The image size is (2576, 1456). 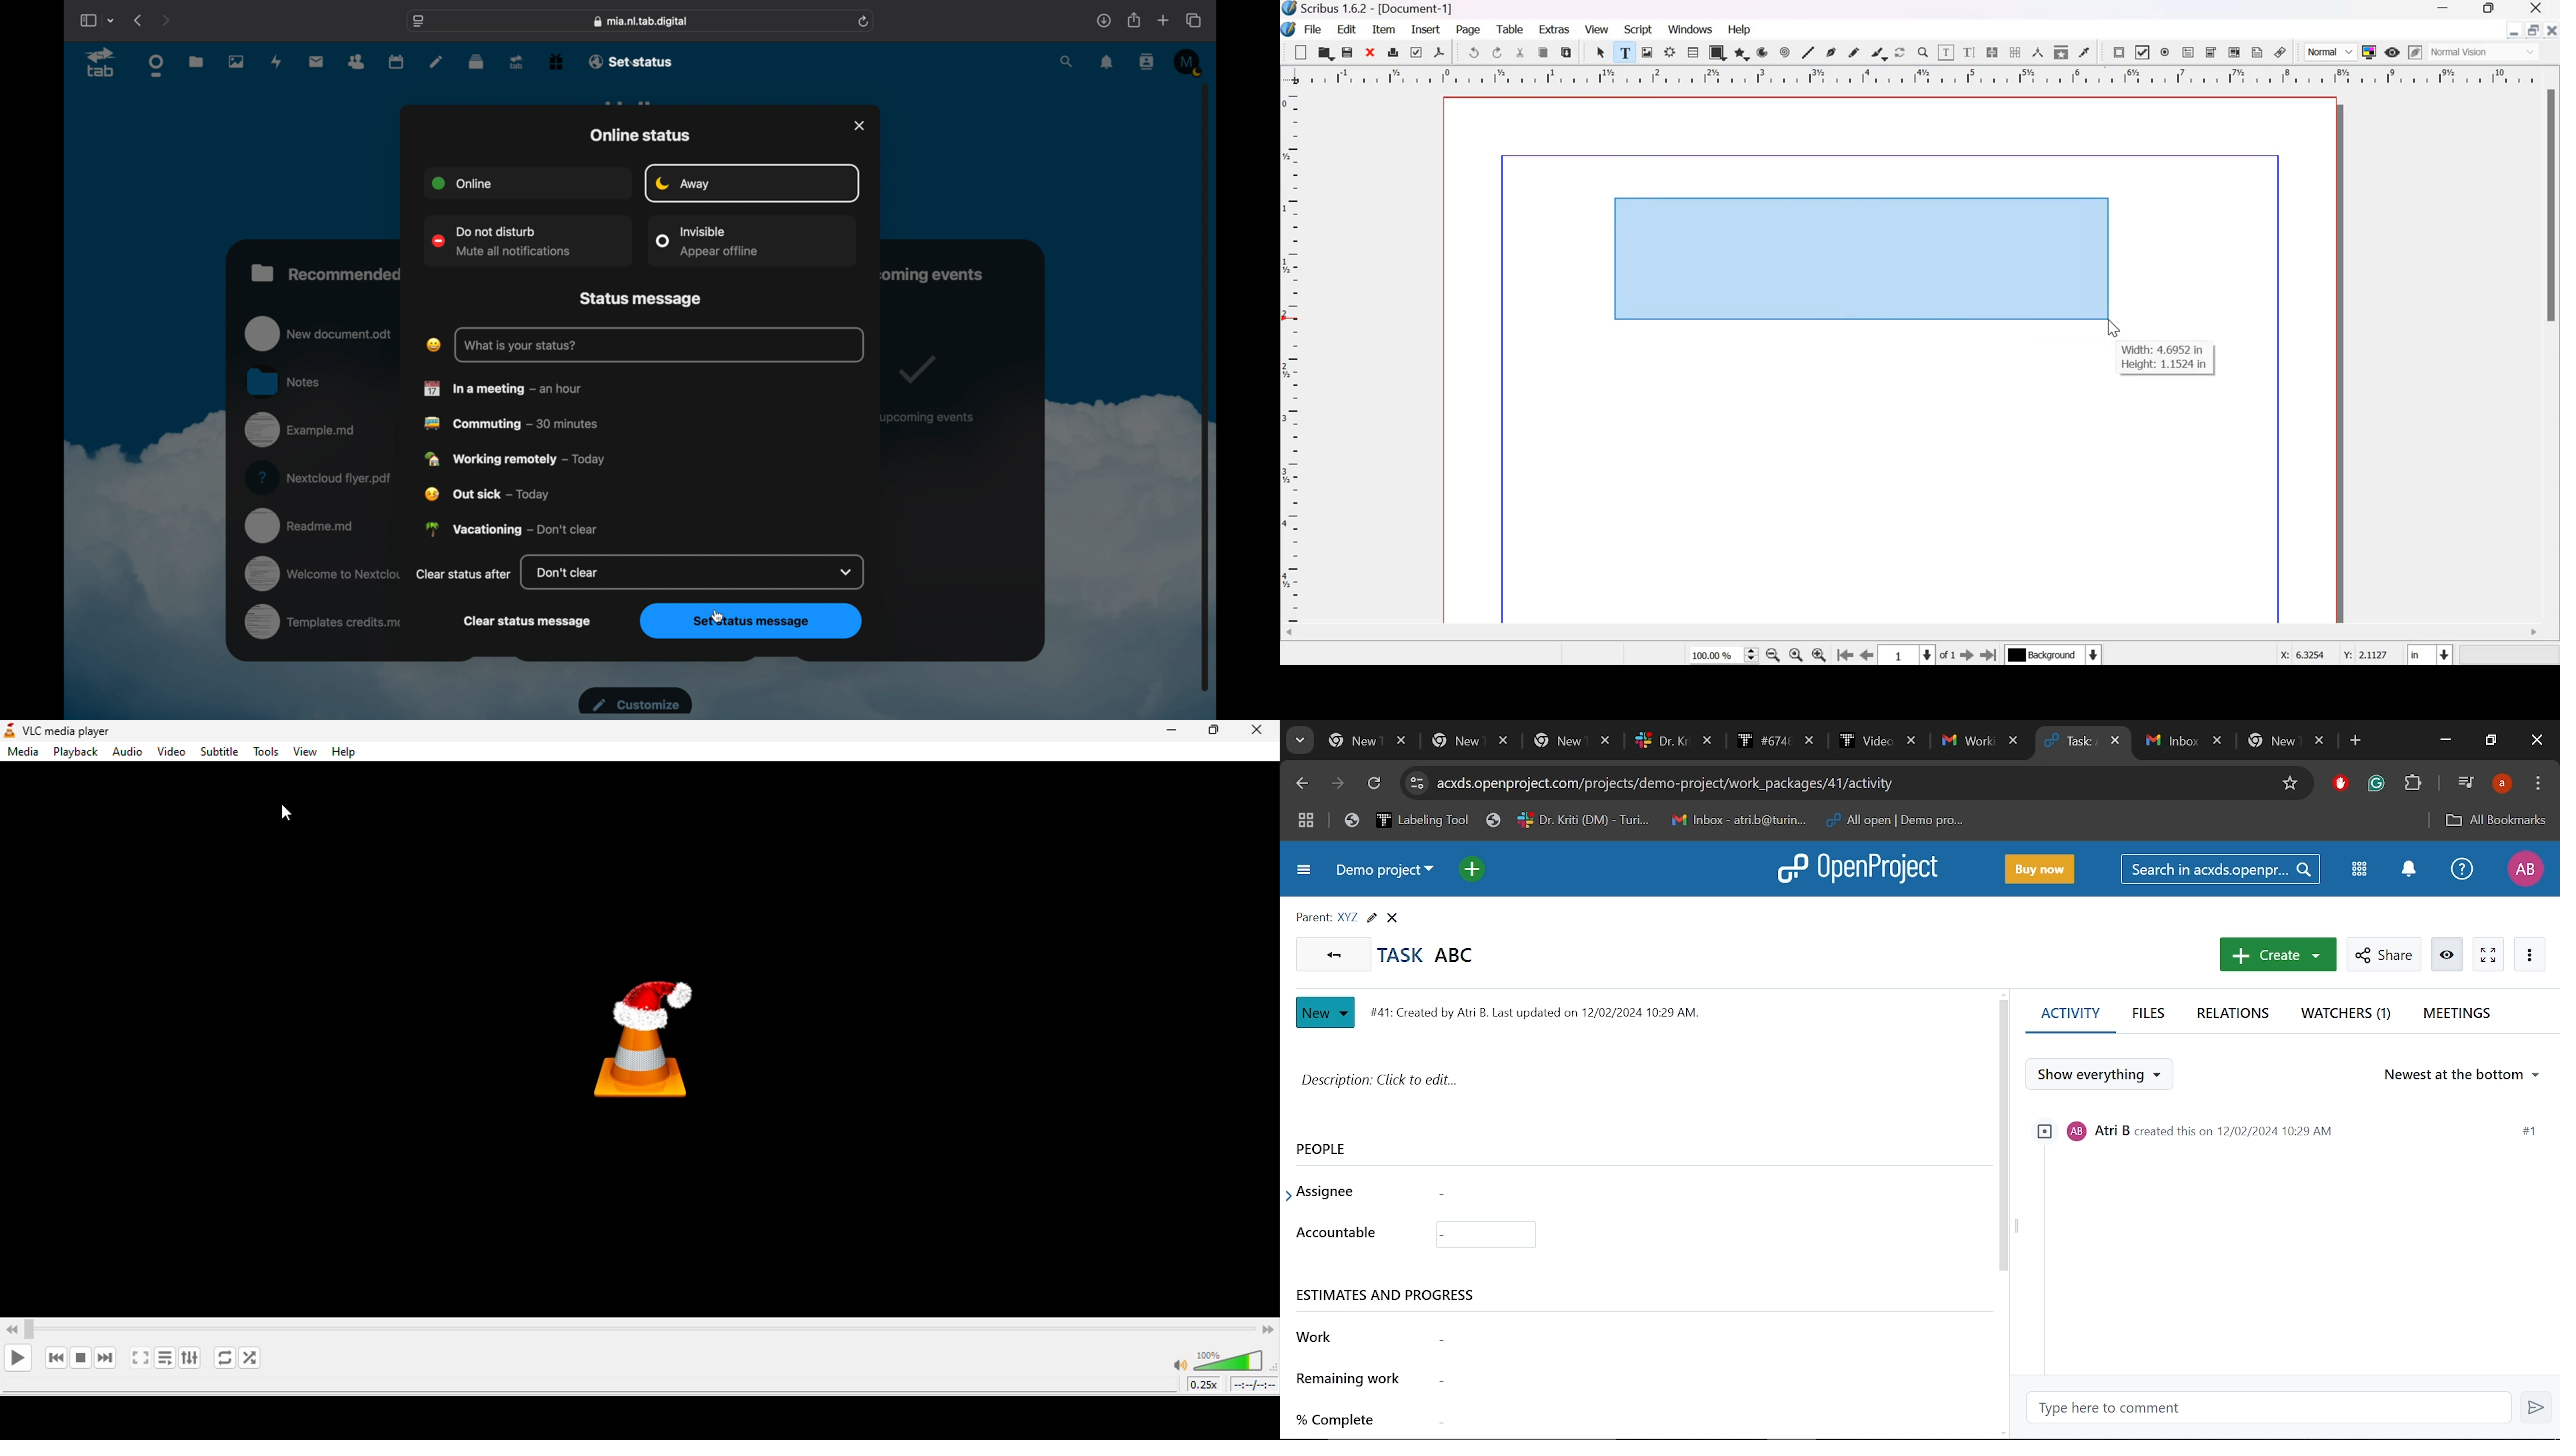 What do you see at coordinates (82, 1357) in the screenshot?
I see `stop playback` at bounding box center [82, 1357].